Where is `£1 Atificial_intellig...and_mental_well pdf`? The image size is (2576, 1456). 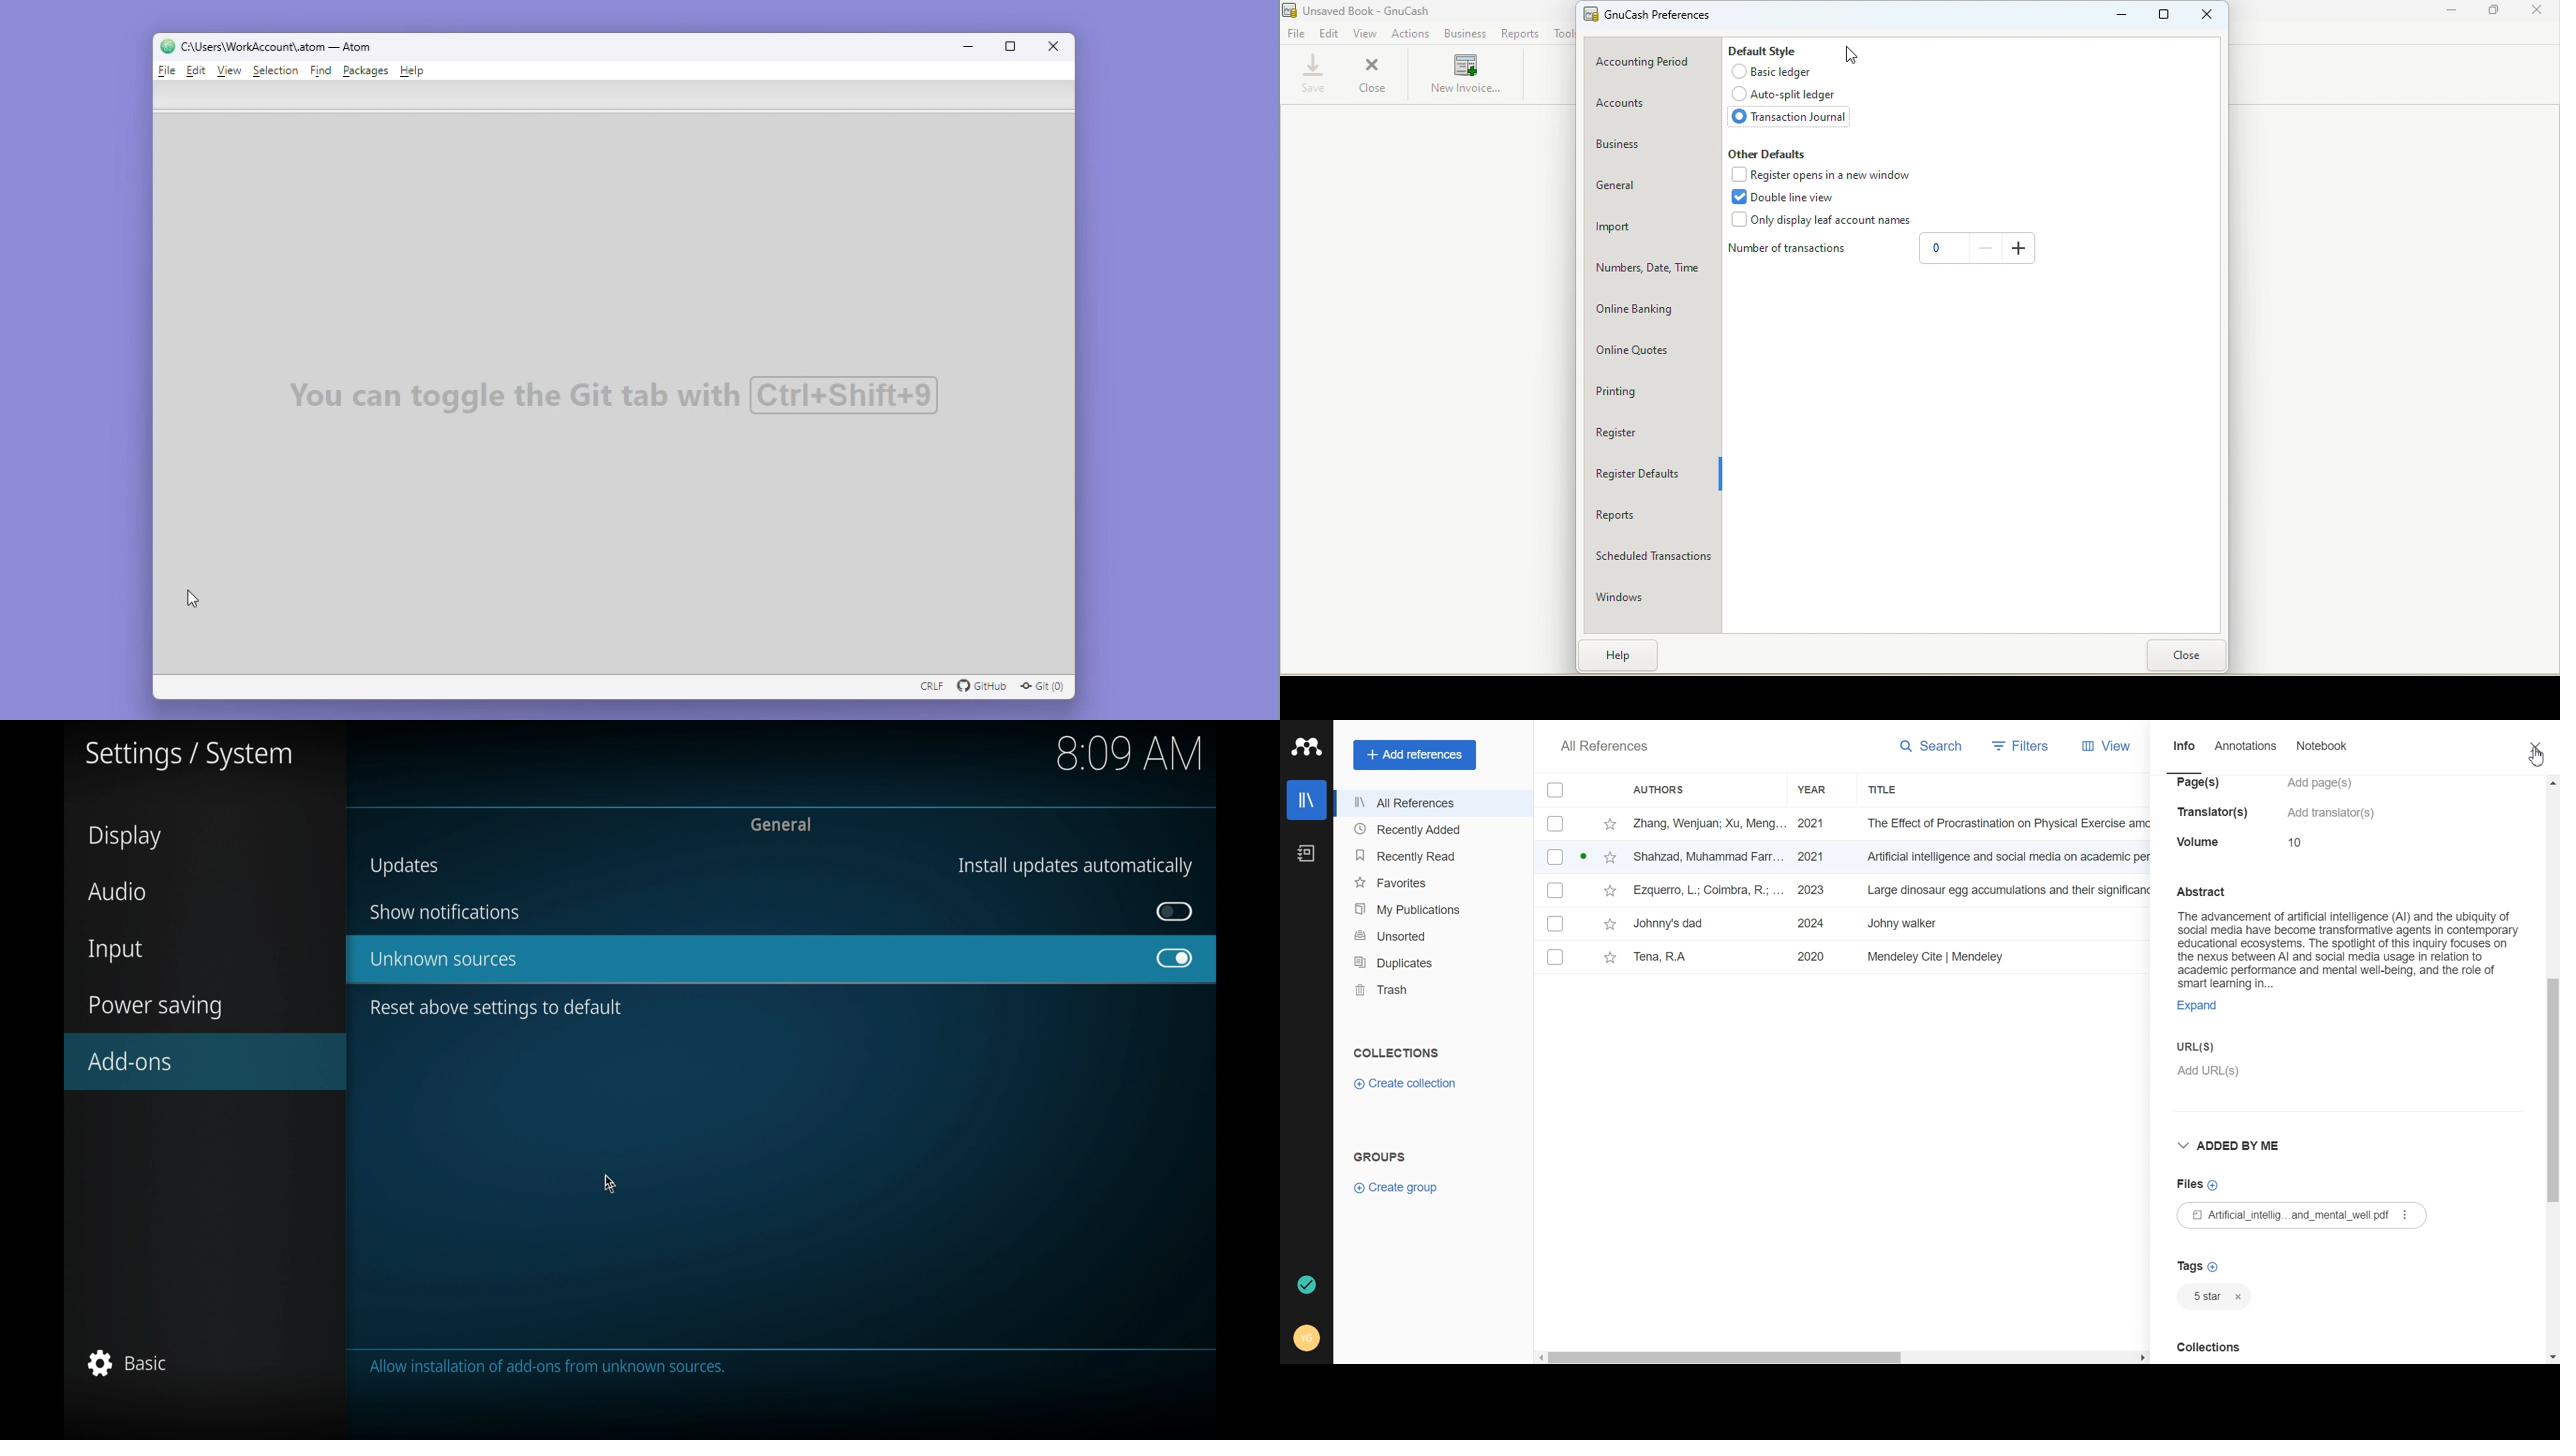
£1 Atificial_intellig...and_mental_well pdf is located at coordinates (2307, 1215).